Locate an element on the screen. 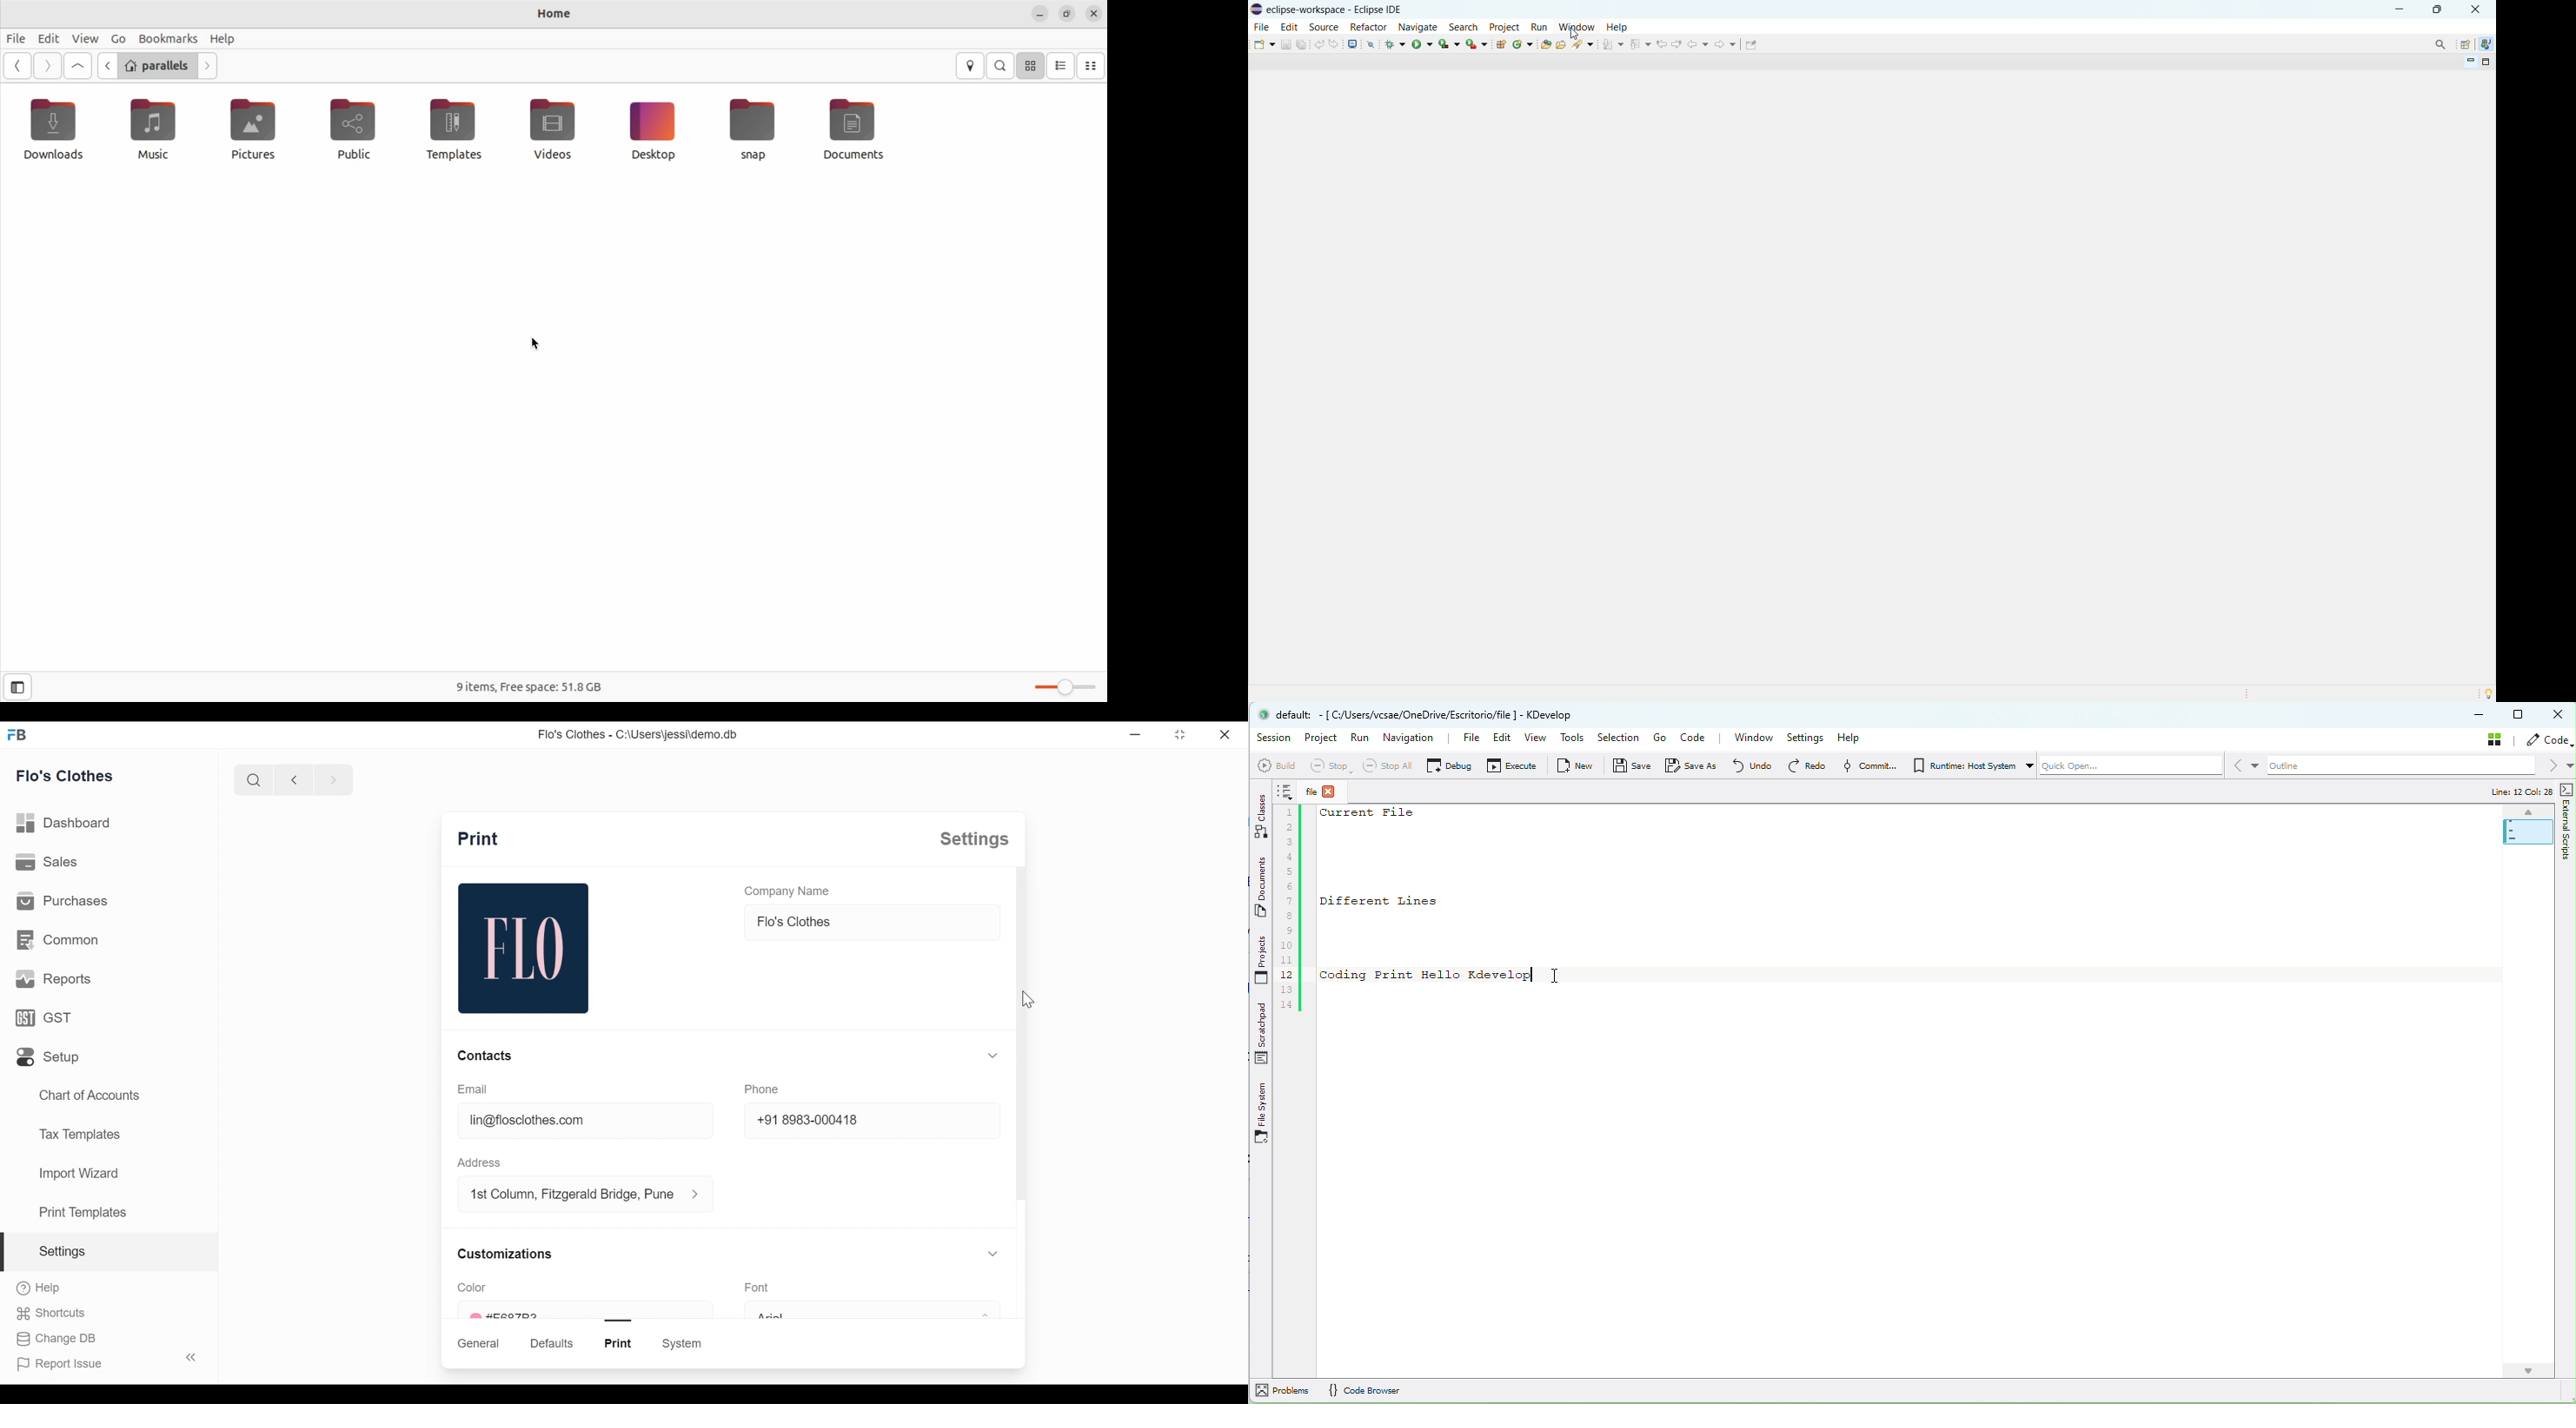 The image size is (2576, 1428). external scripts is located at coordinates (2566, 849).